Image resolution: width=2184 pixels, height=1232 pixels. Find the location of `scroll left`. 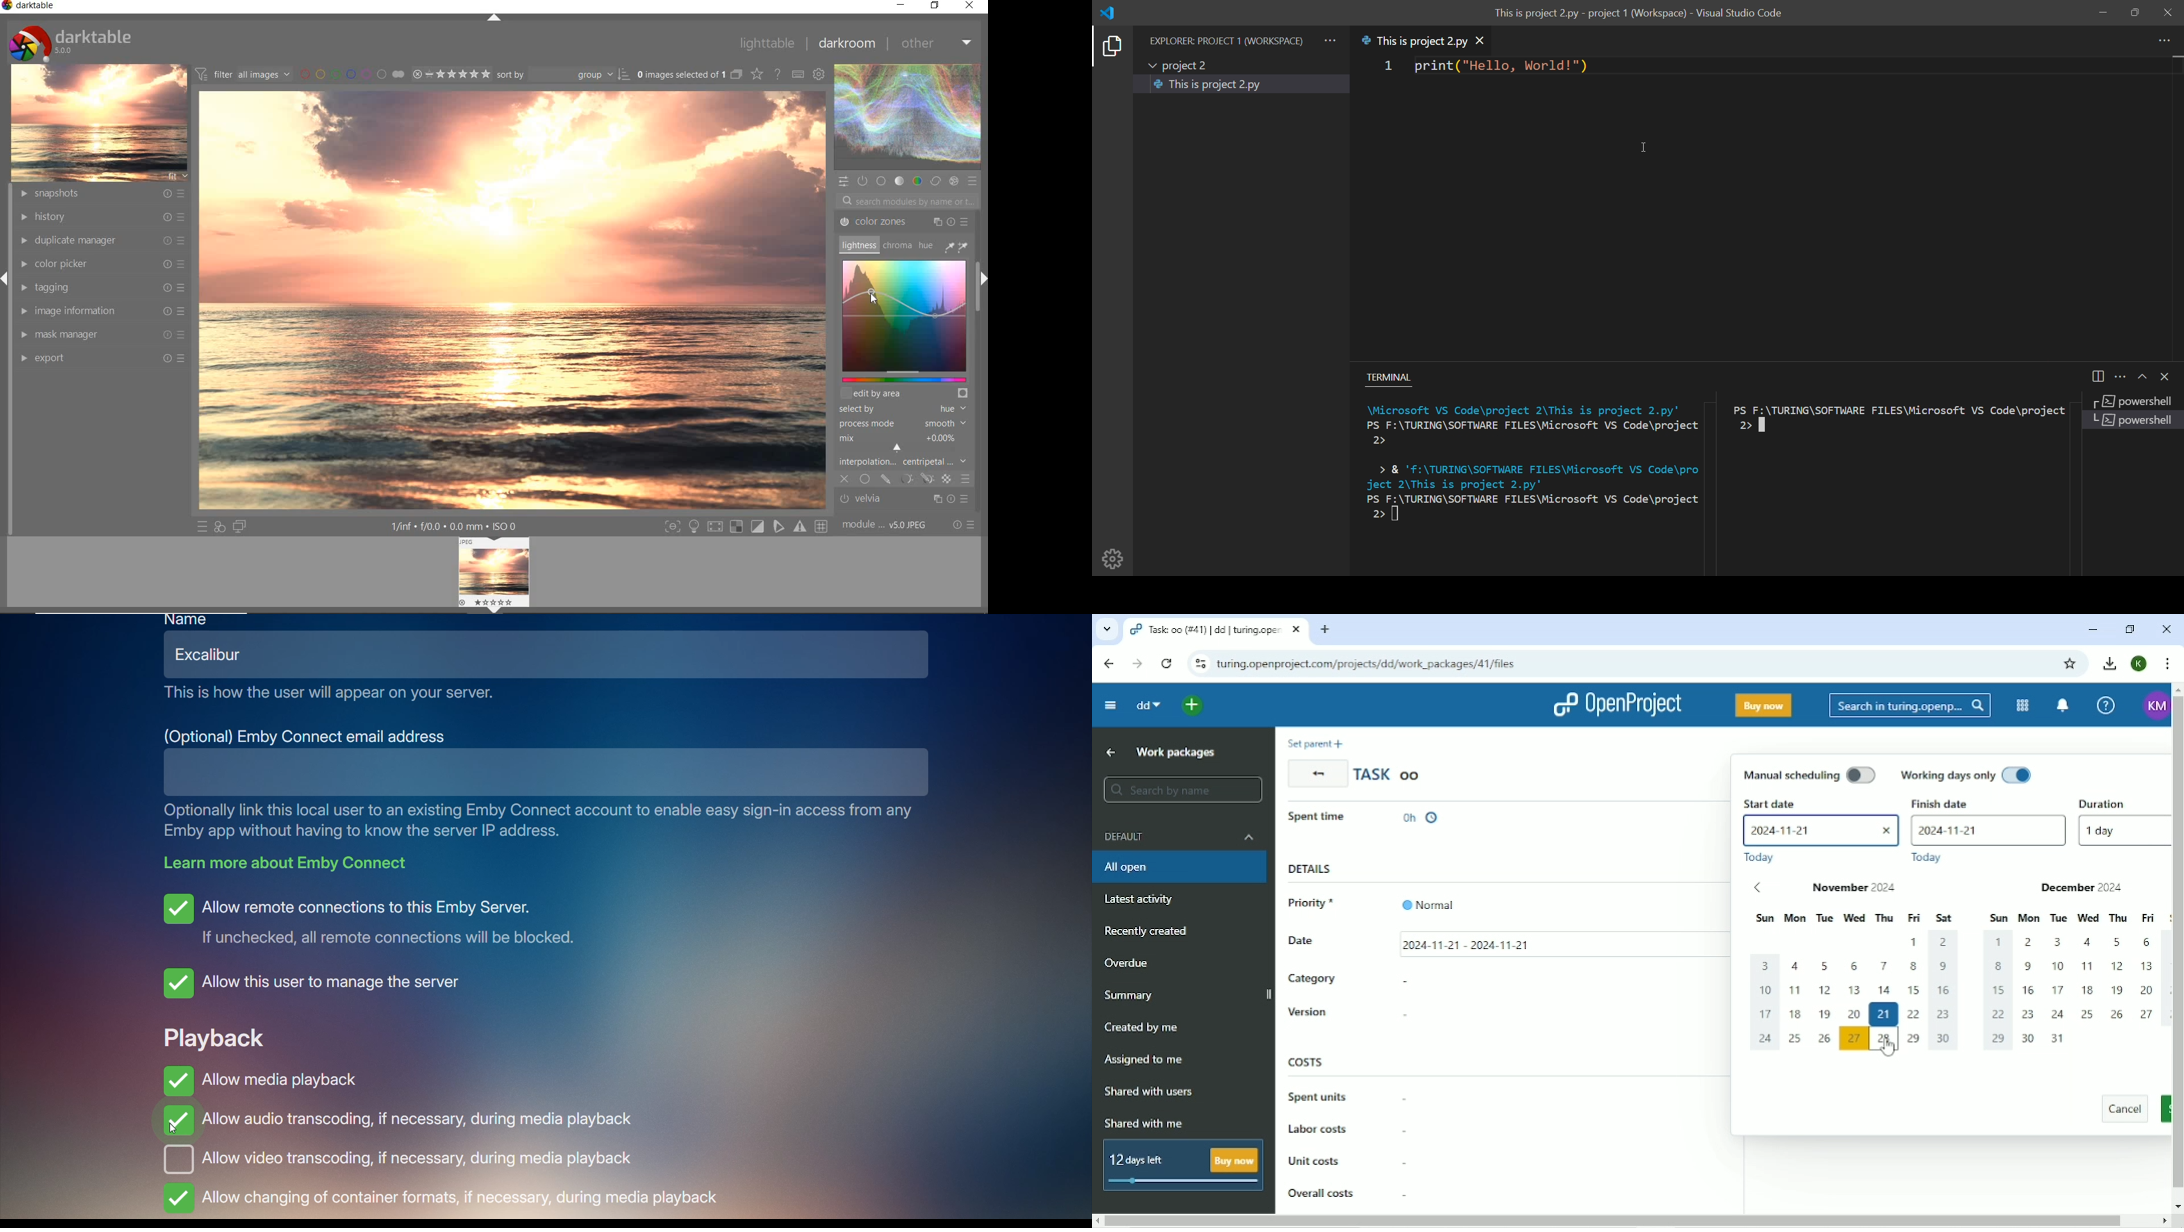

scroll left is located at coordinates (1099, 1221).